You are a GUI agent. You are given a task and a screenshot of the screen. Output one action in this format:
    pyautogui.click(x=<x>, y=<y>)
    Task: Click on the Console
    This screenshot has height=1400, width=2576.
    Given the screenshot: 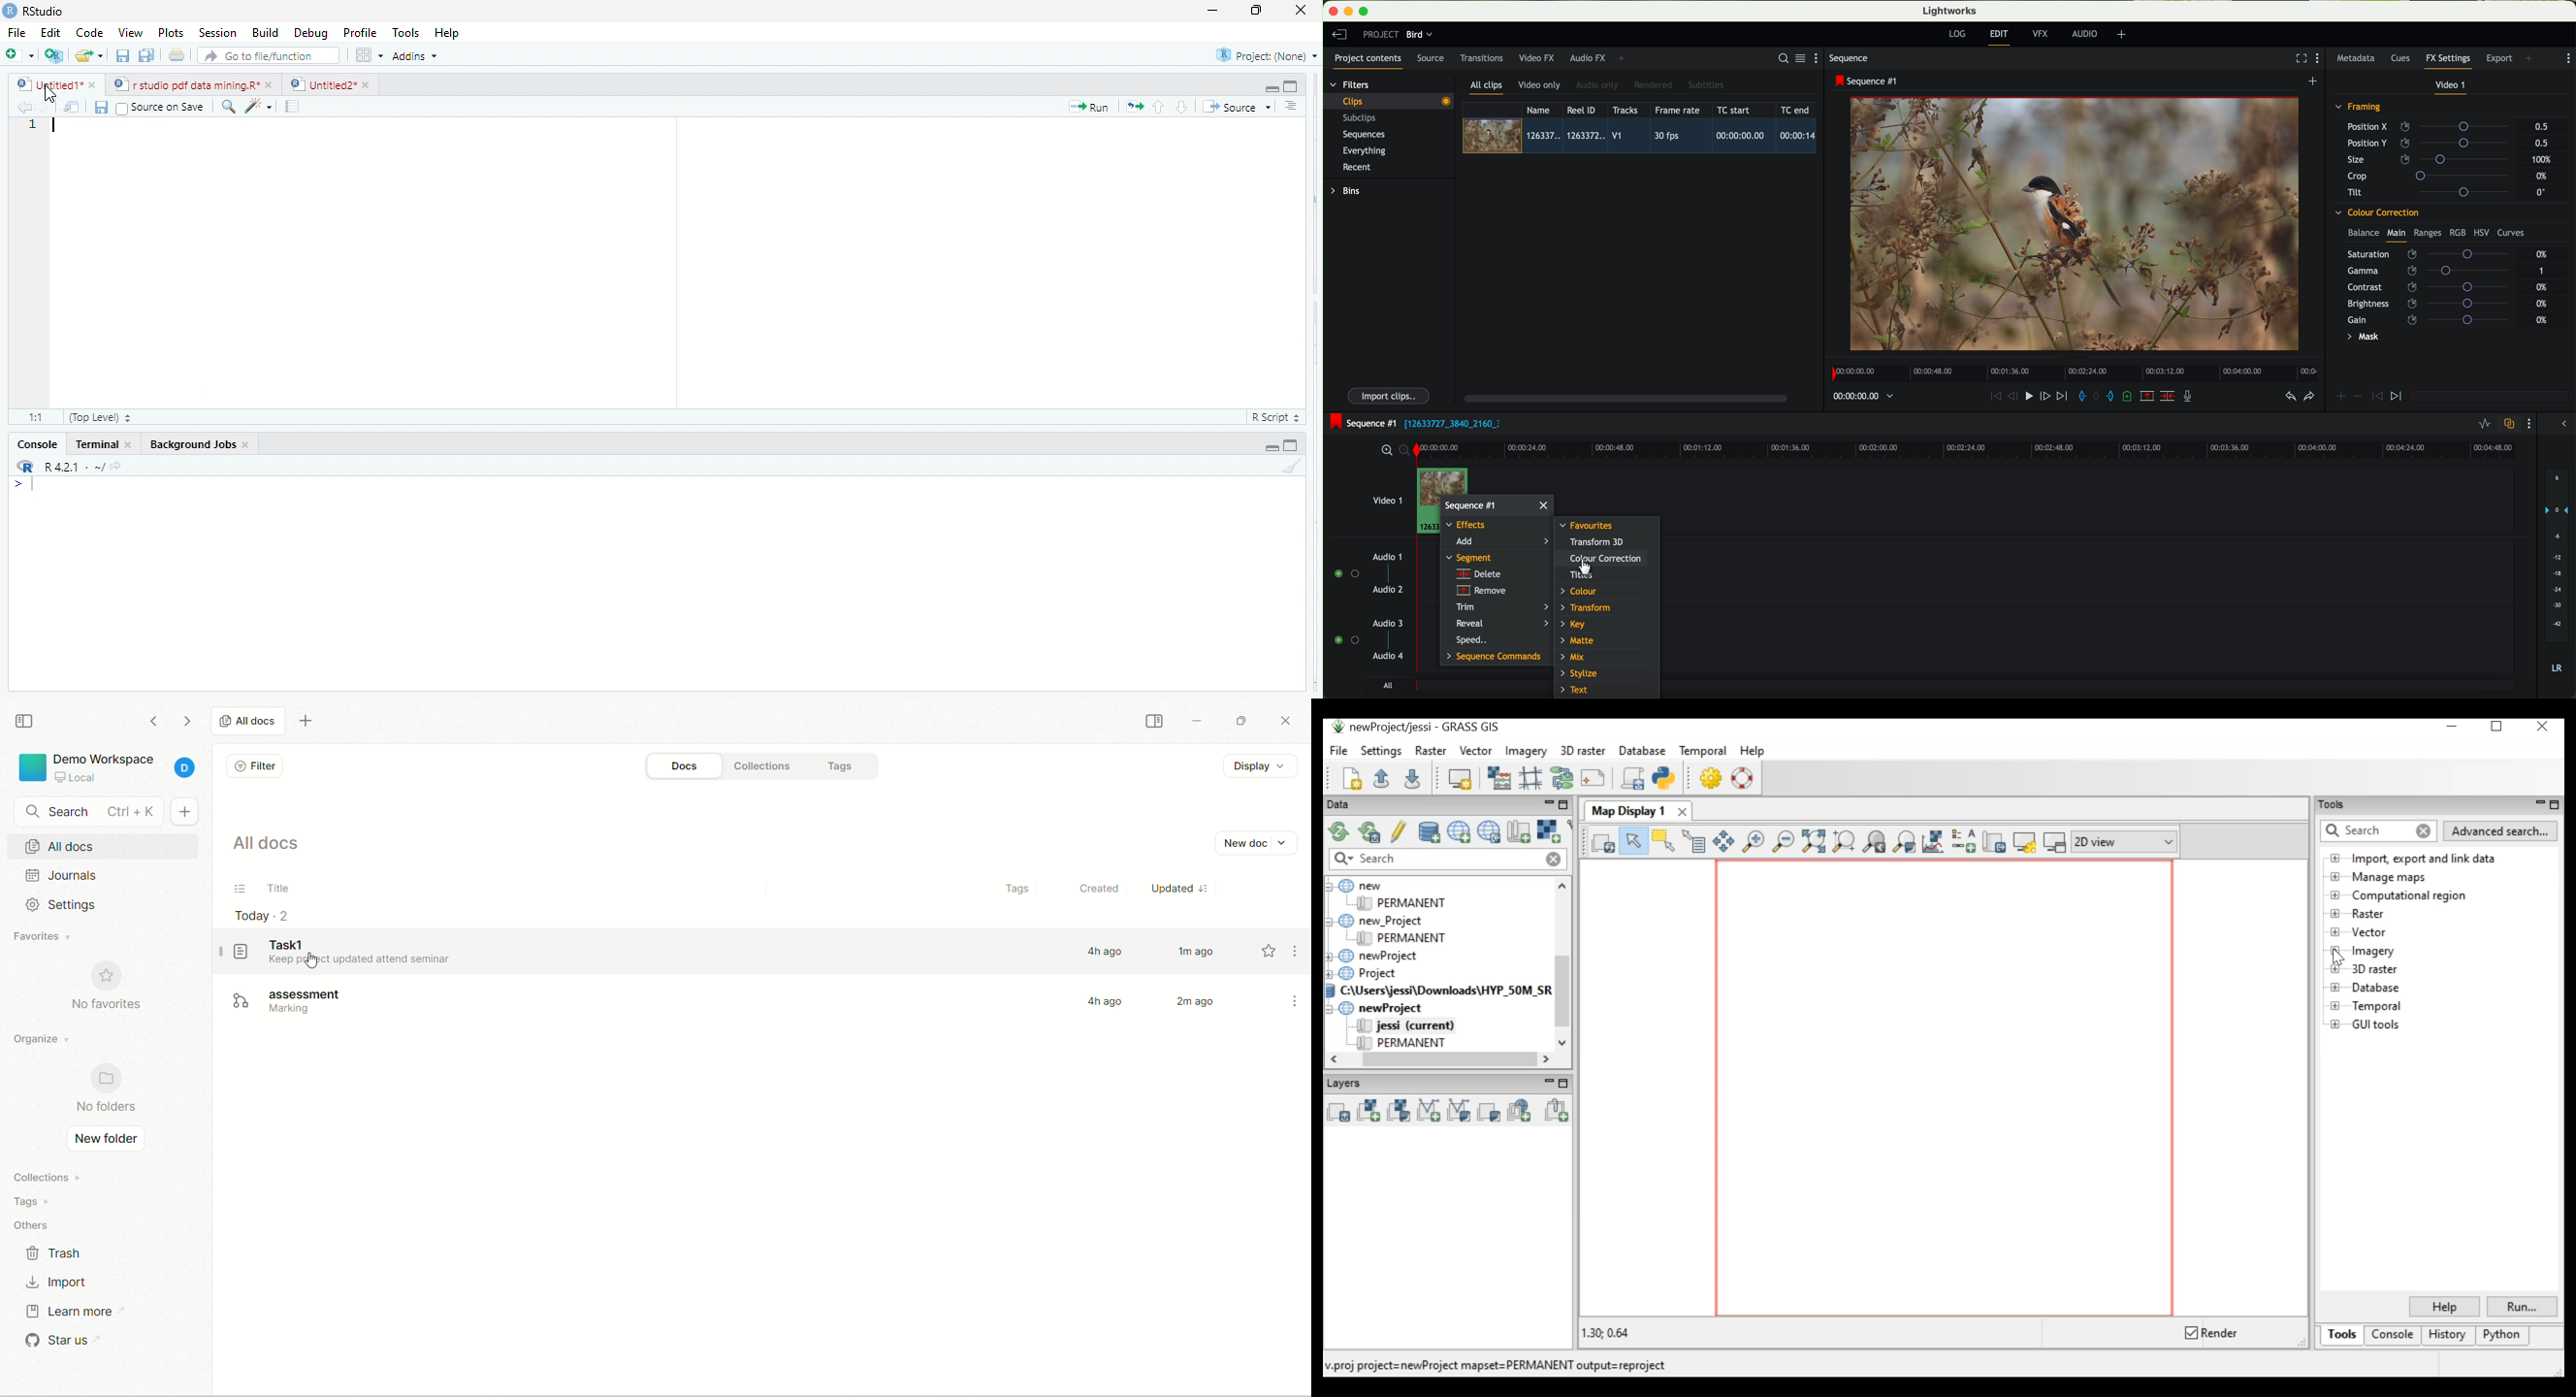 What is the action you would take?
    pyautogui.click(x=37, y=445)
    